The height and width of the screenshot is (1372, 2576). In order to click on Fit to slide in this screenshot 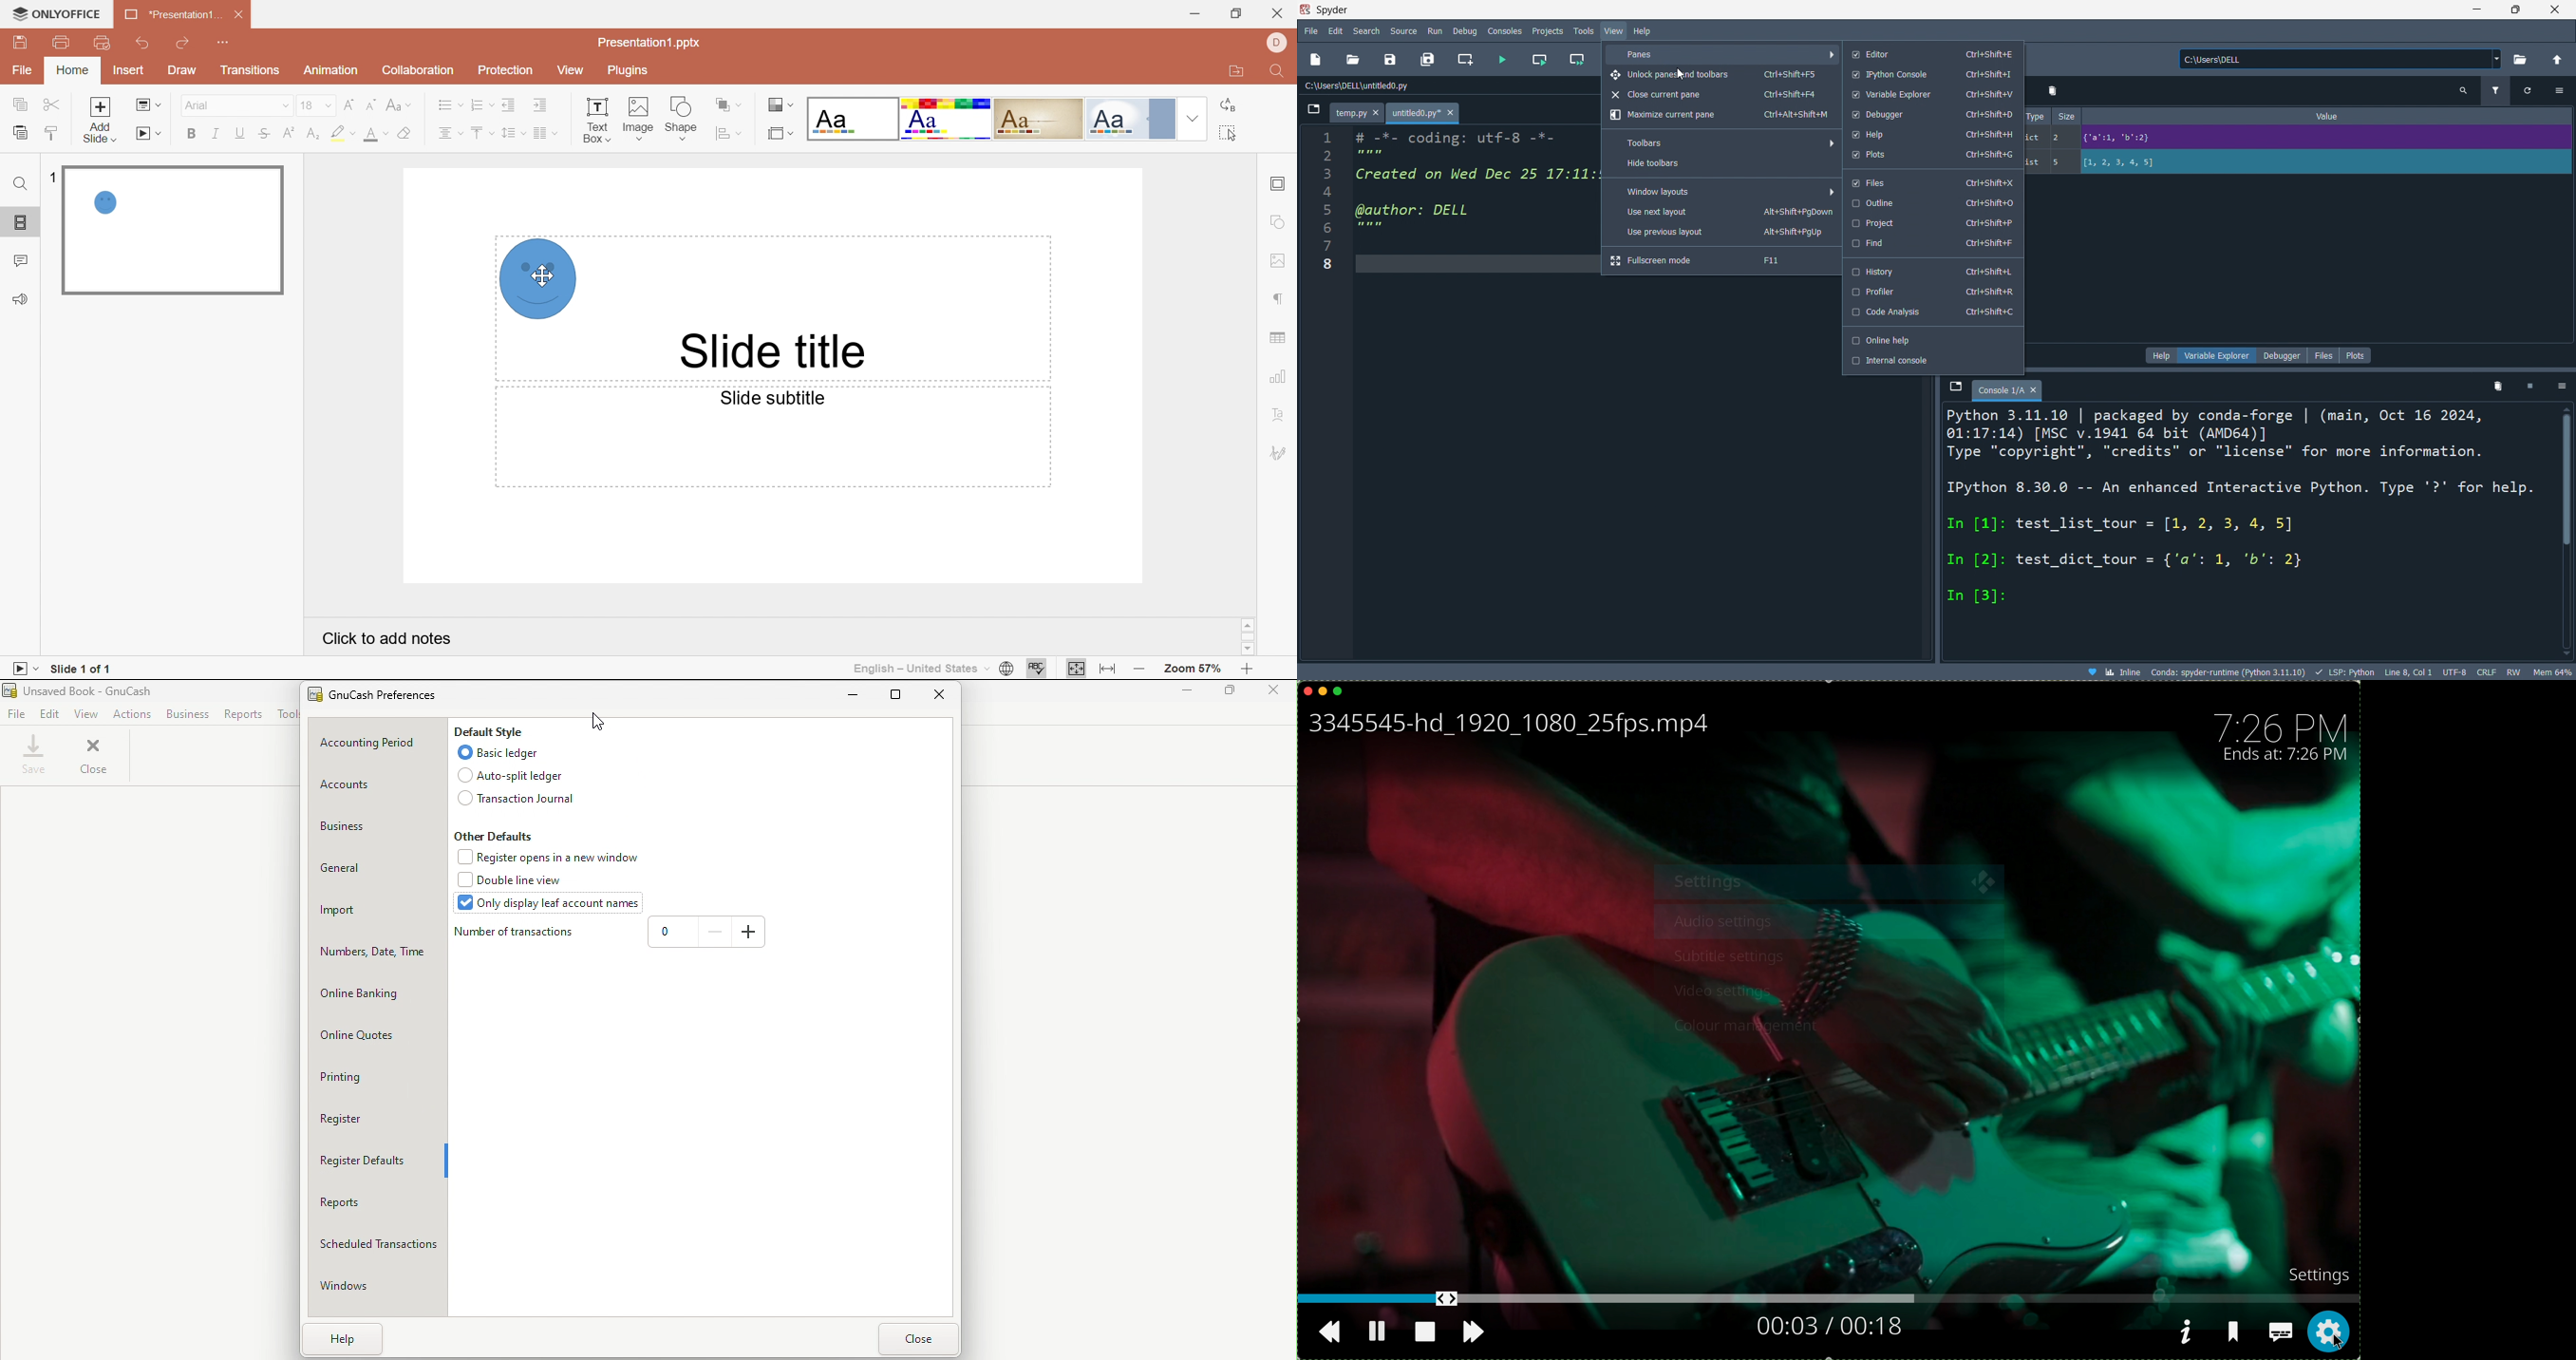, I will do `click(1075, 670)`.